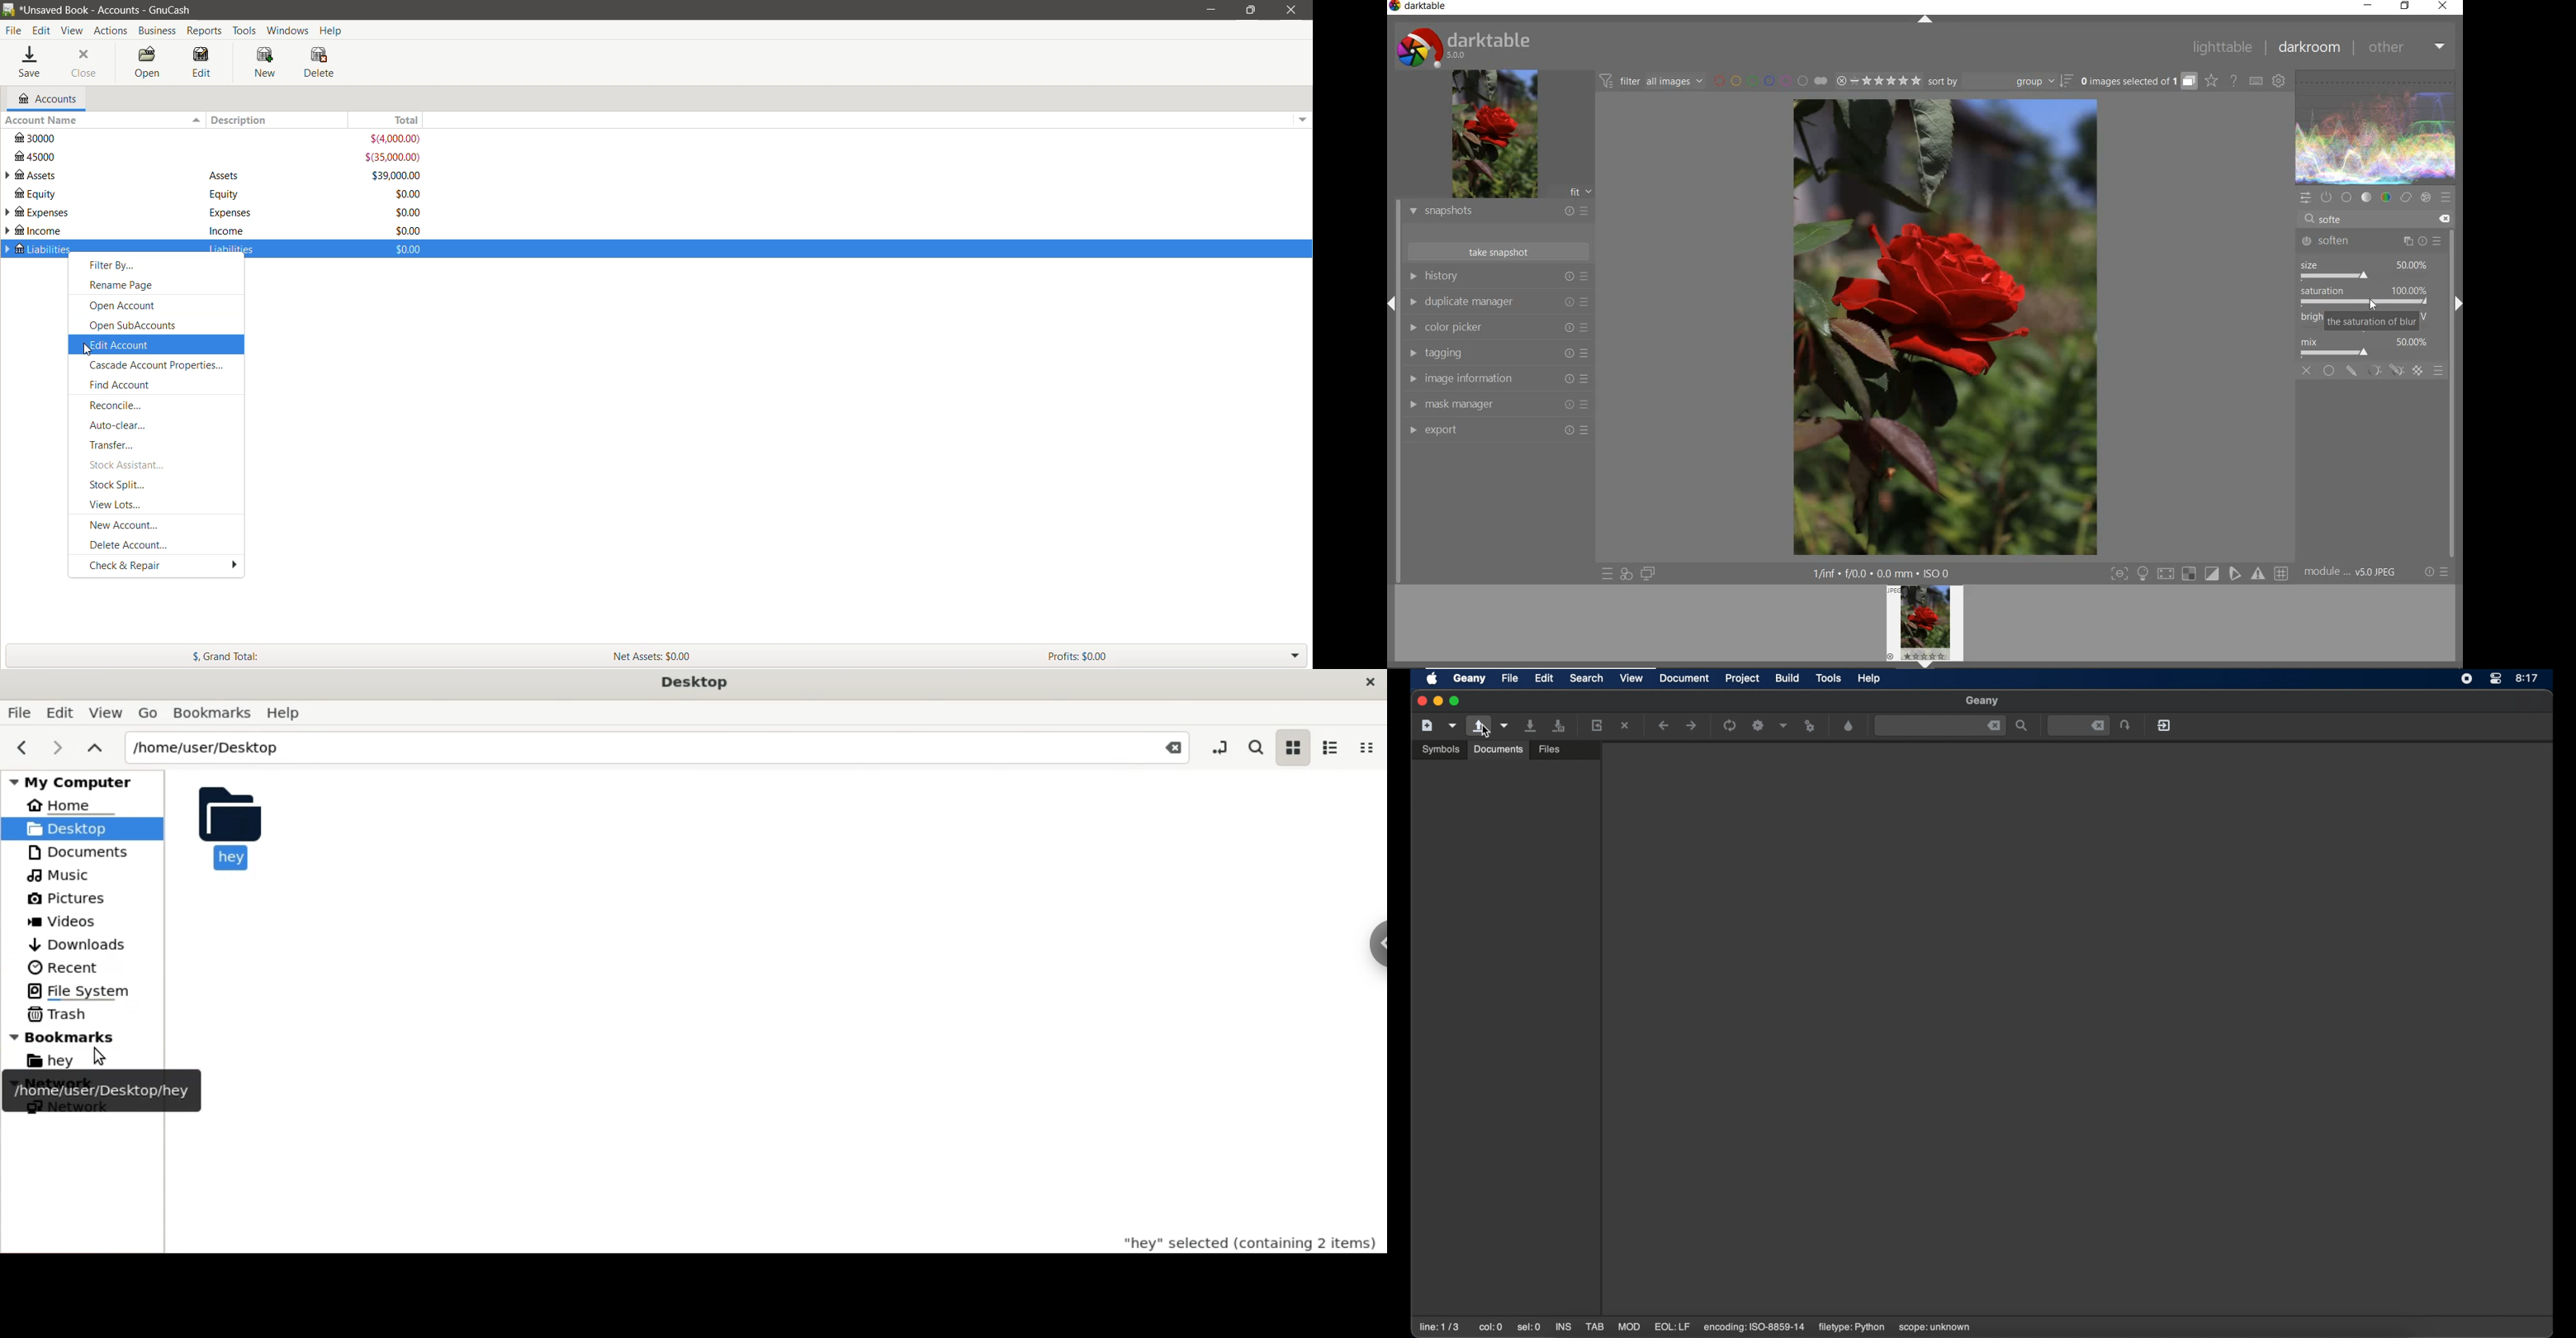  What do you see at coordinates (125, 306) in the screenshot?
I see `Open Account` at bounding box center [125, 306].